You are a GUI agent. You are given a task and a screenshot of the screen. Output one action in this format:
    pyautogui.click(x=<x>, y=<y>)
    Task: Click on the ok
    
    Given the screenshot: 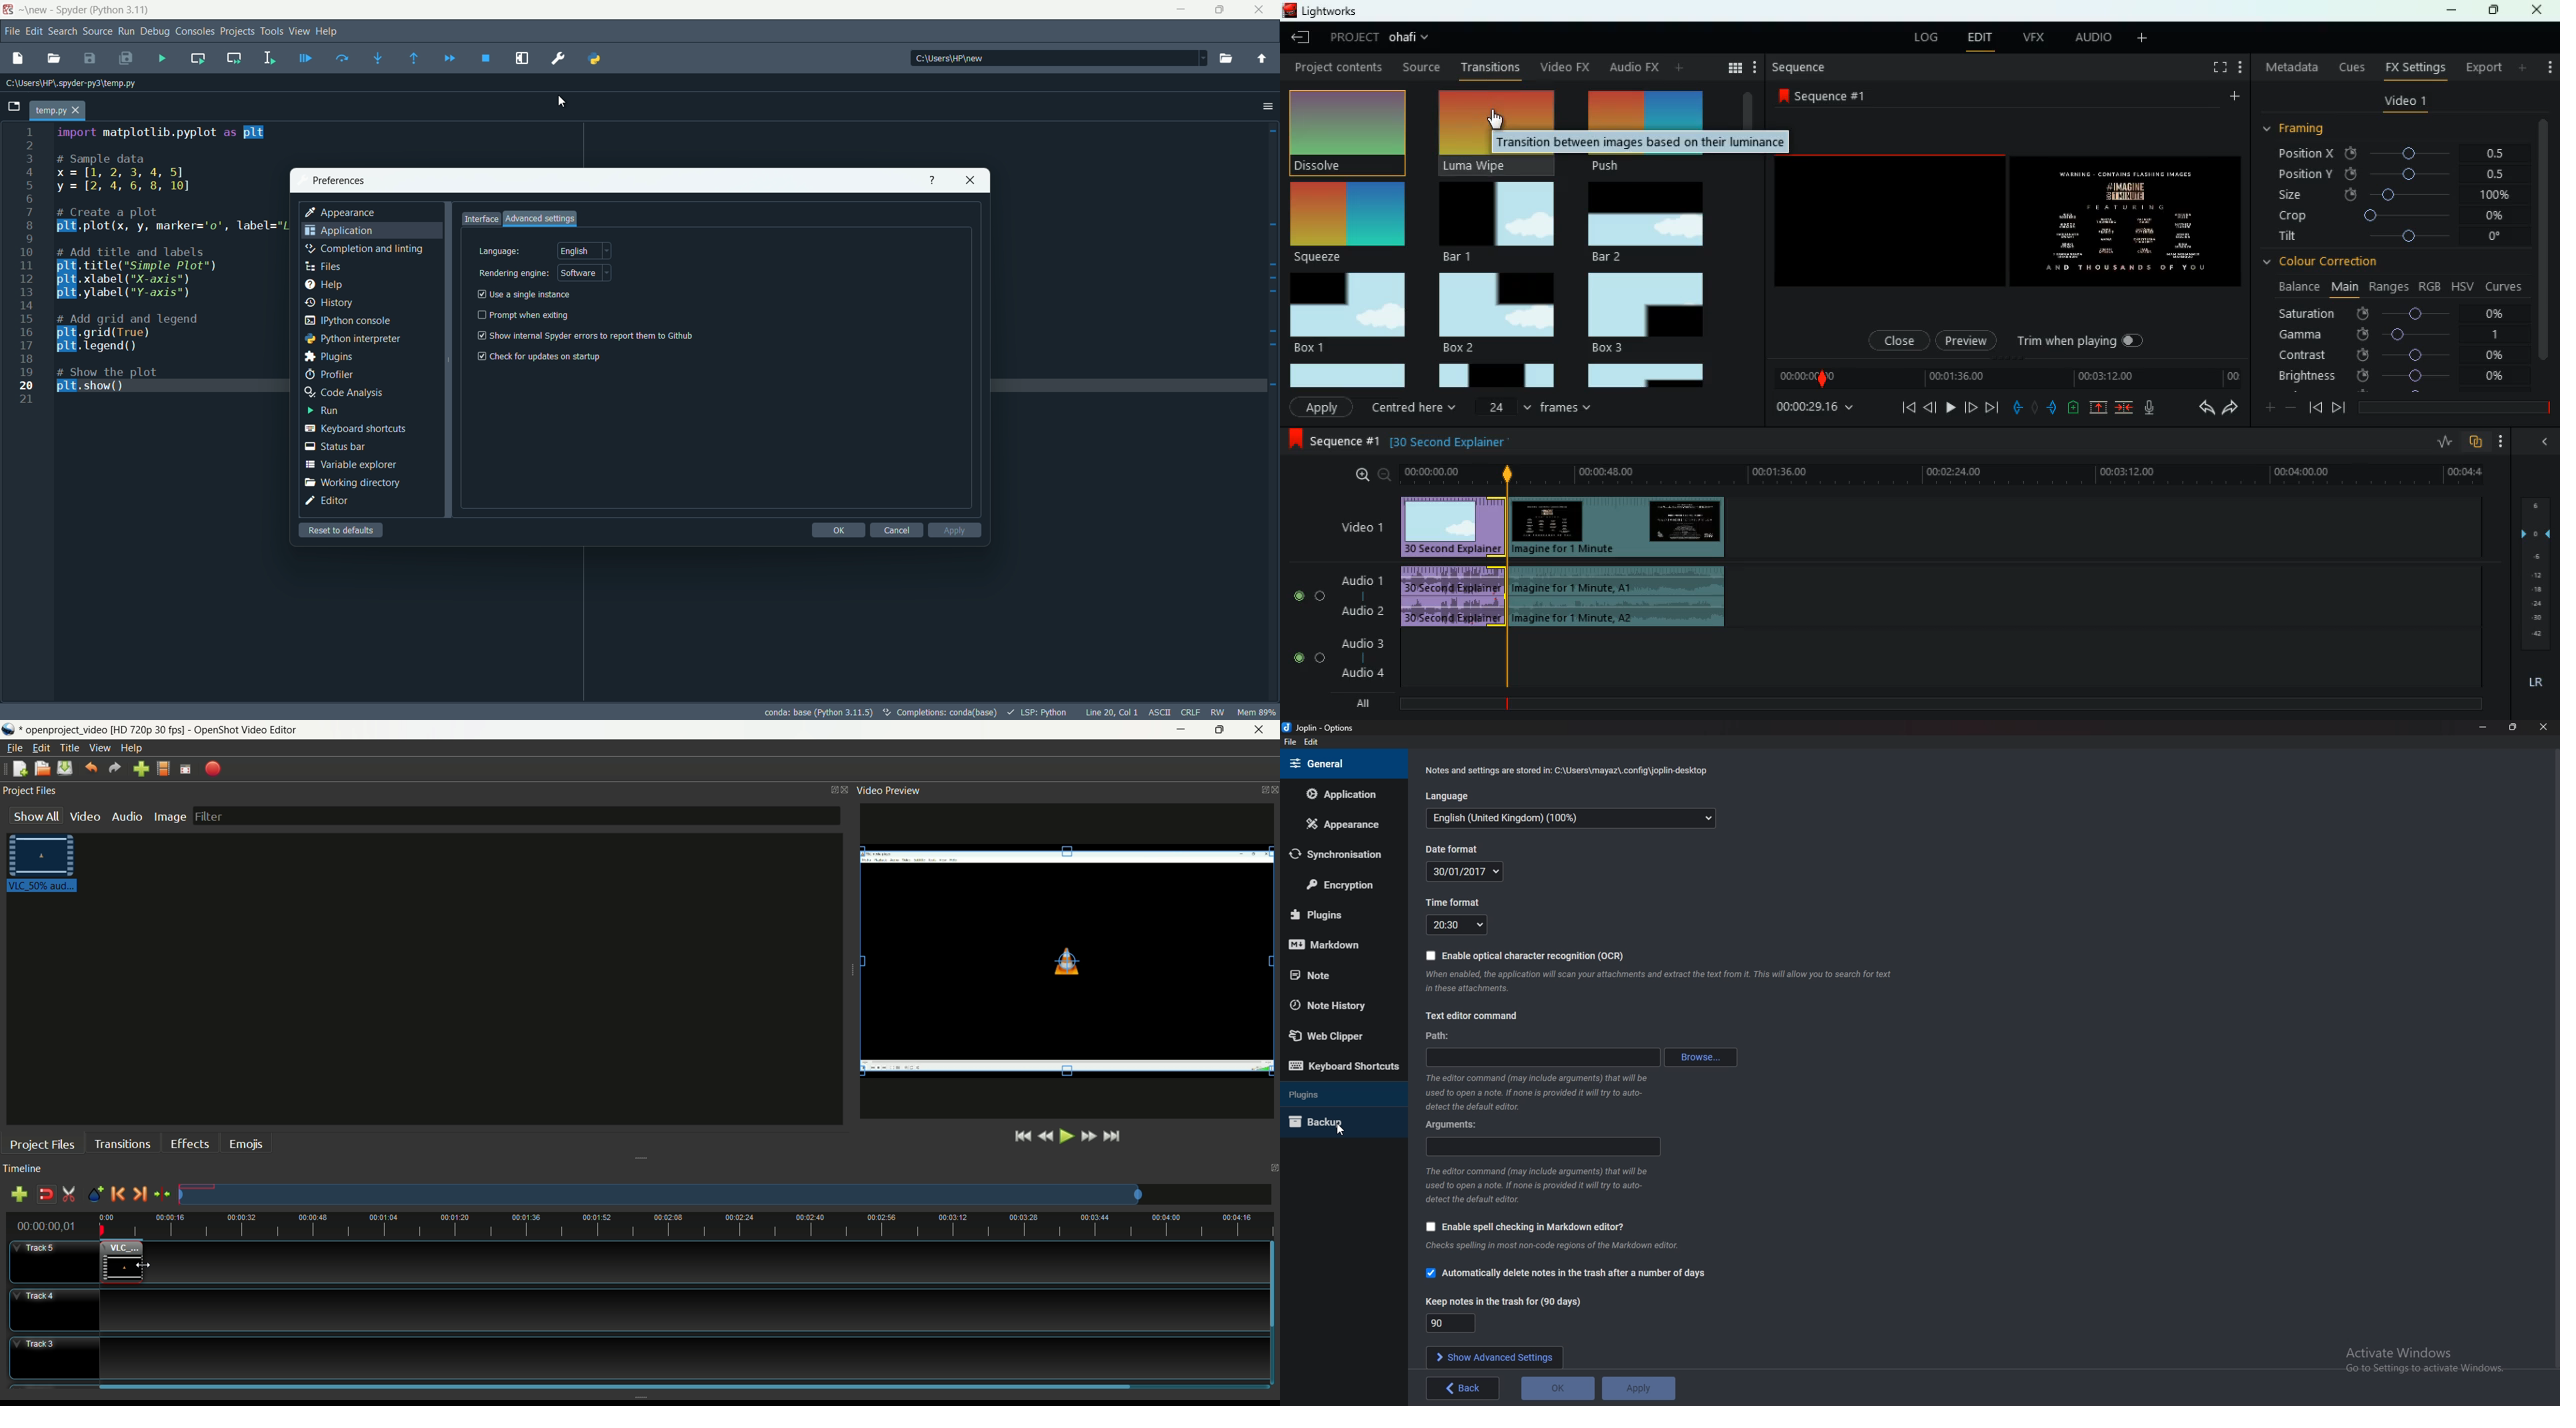 What is the action you would take?
    pyautogui.click(x=839, y=530)
    